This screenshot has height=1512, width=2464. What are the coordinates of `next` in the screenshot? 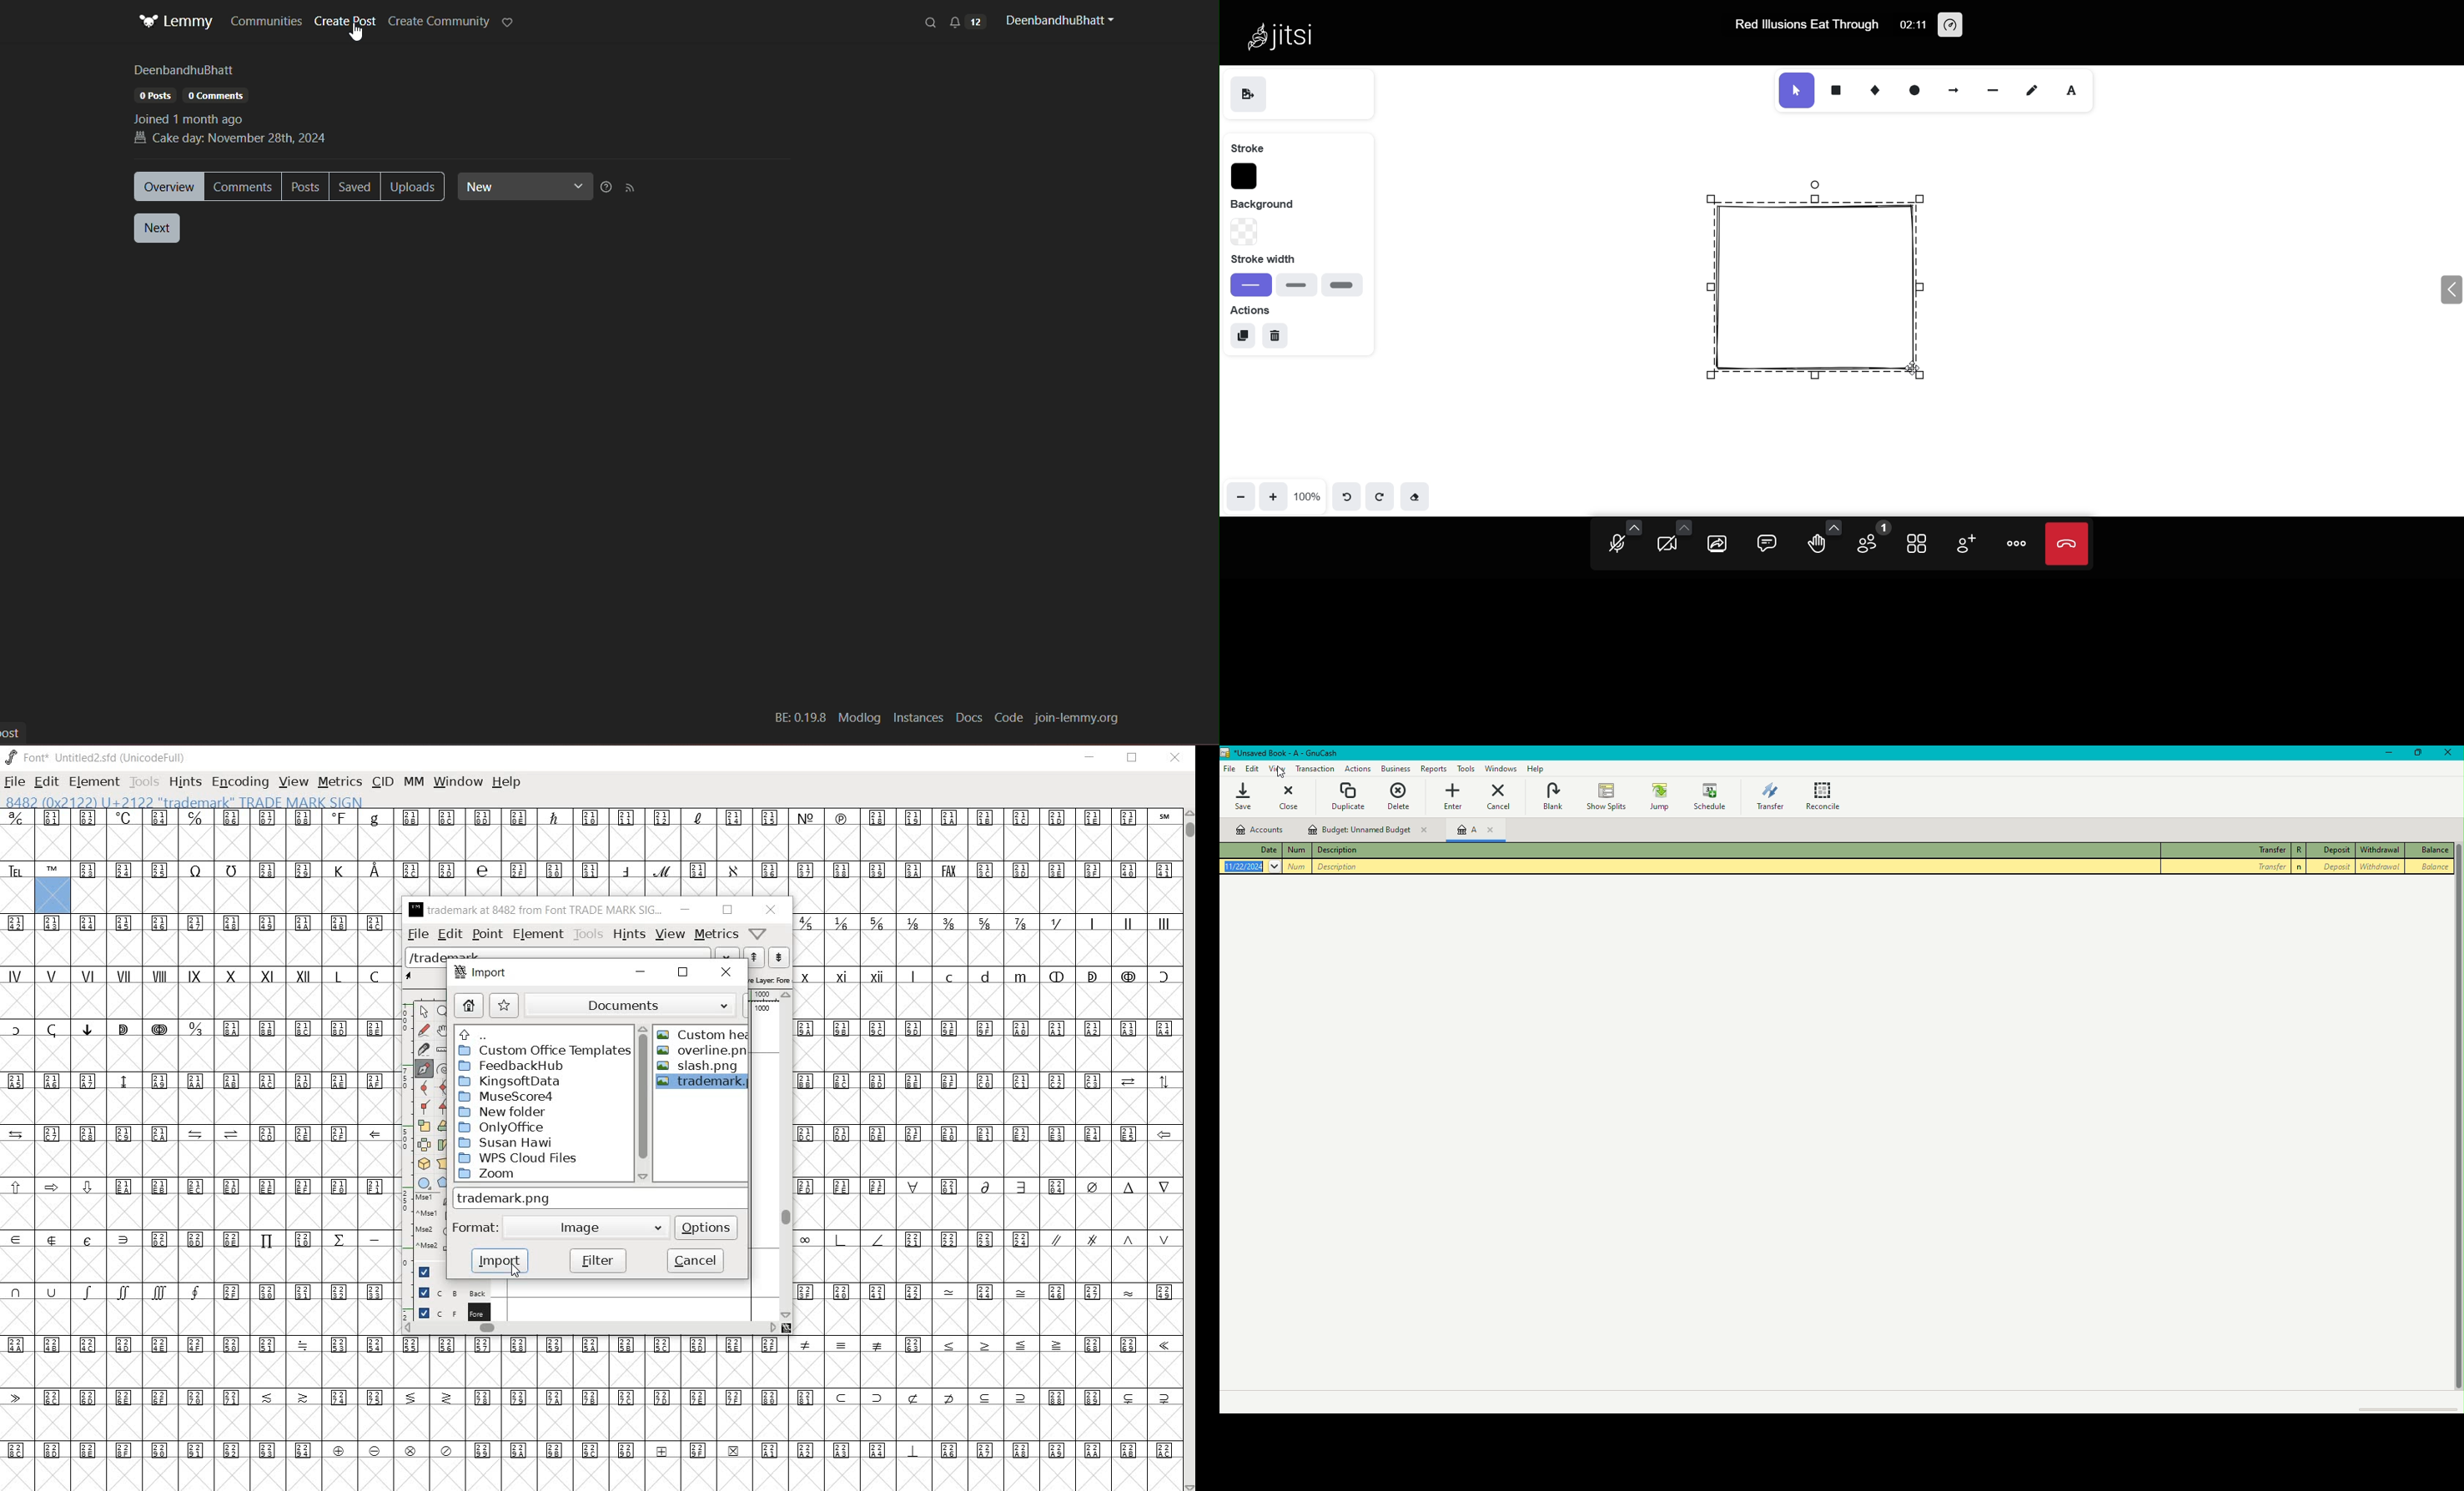 It's located at (157, 228).